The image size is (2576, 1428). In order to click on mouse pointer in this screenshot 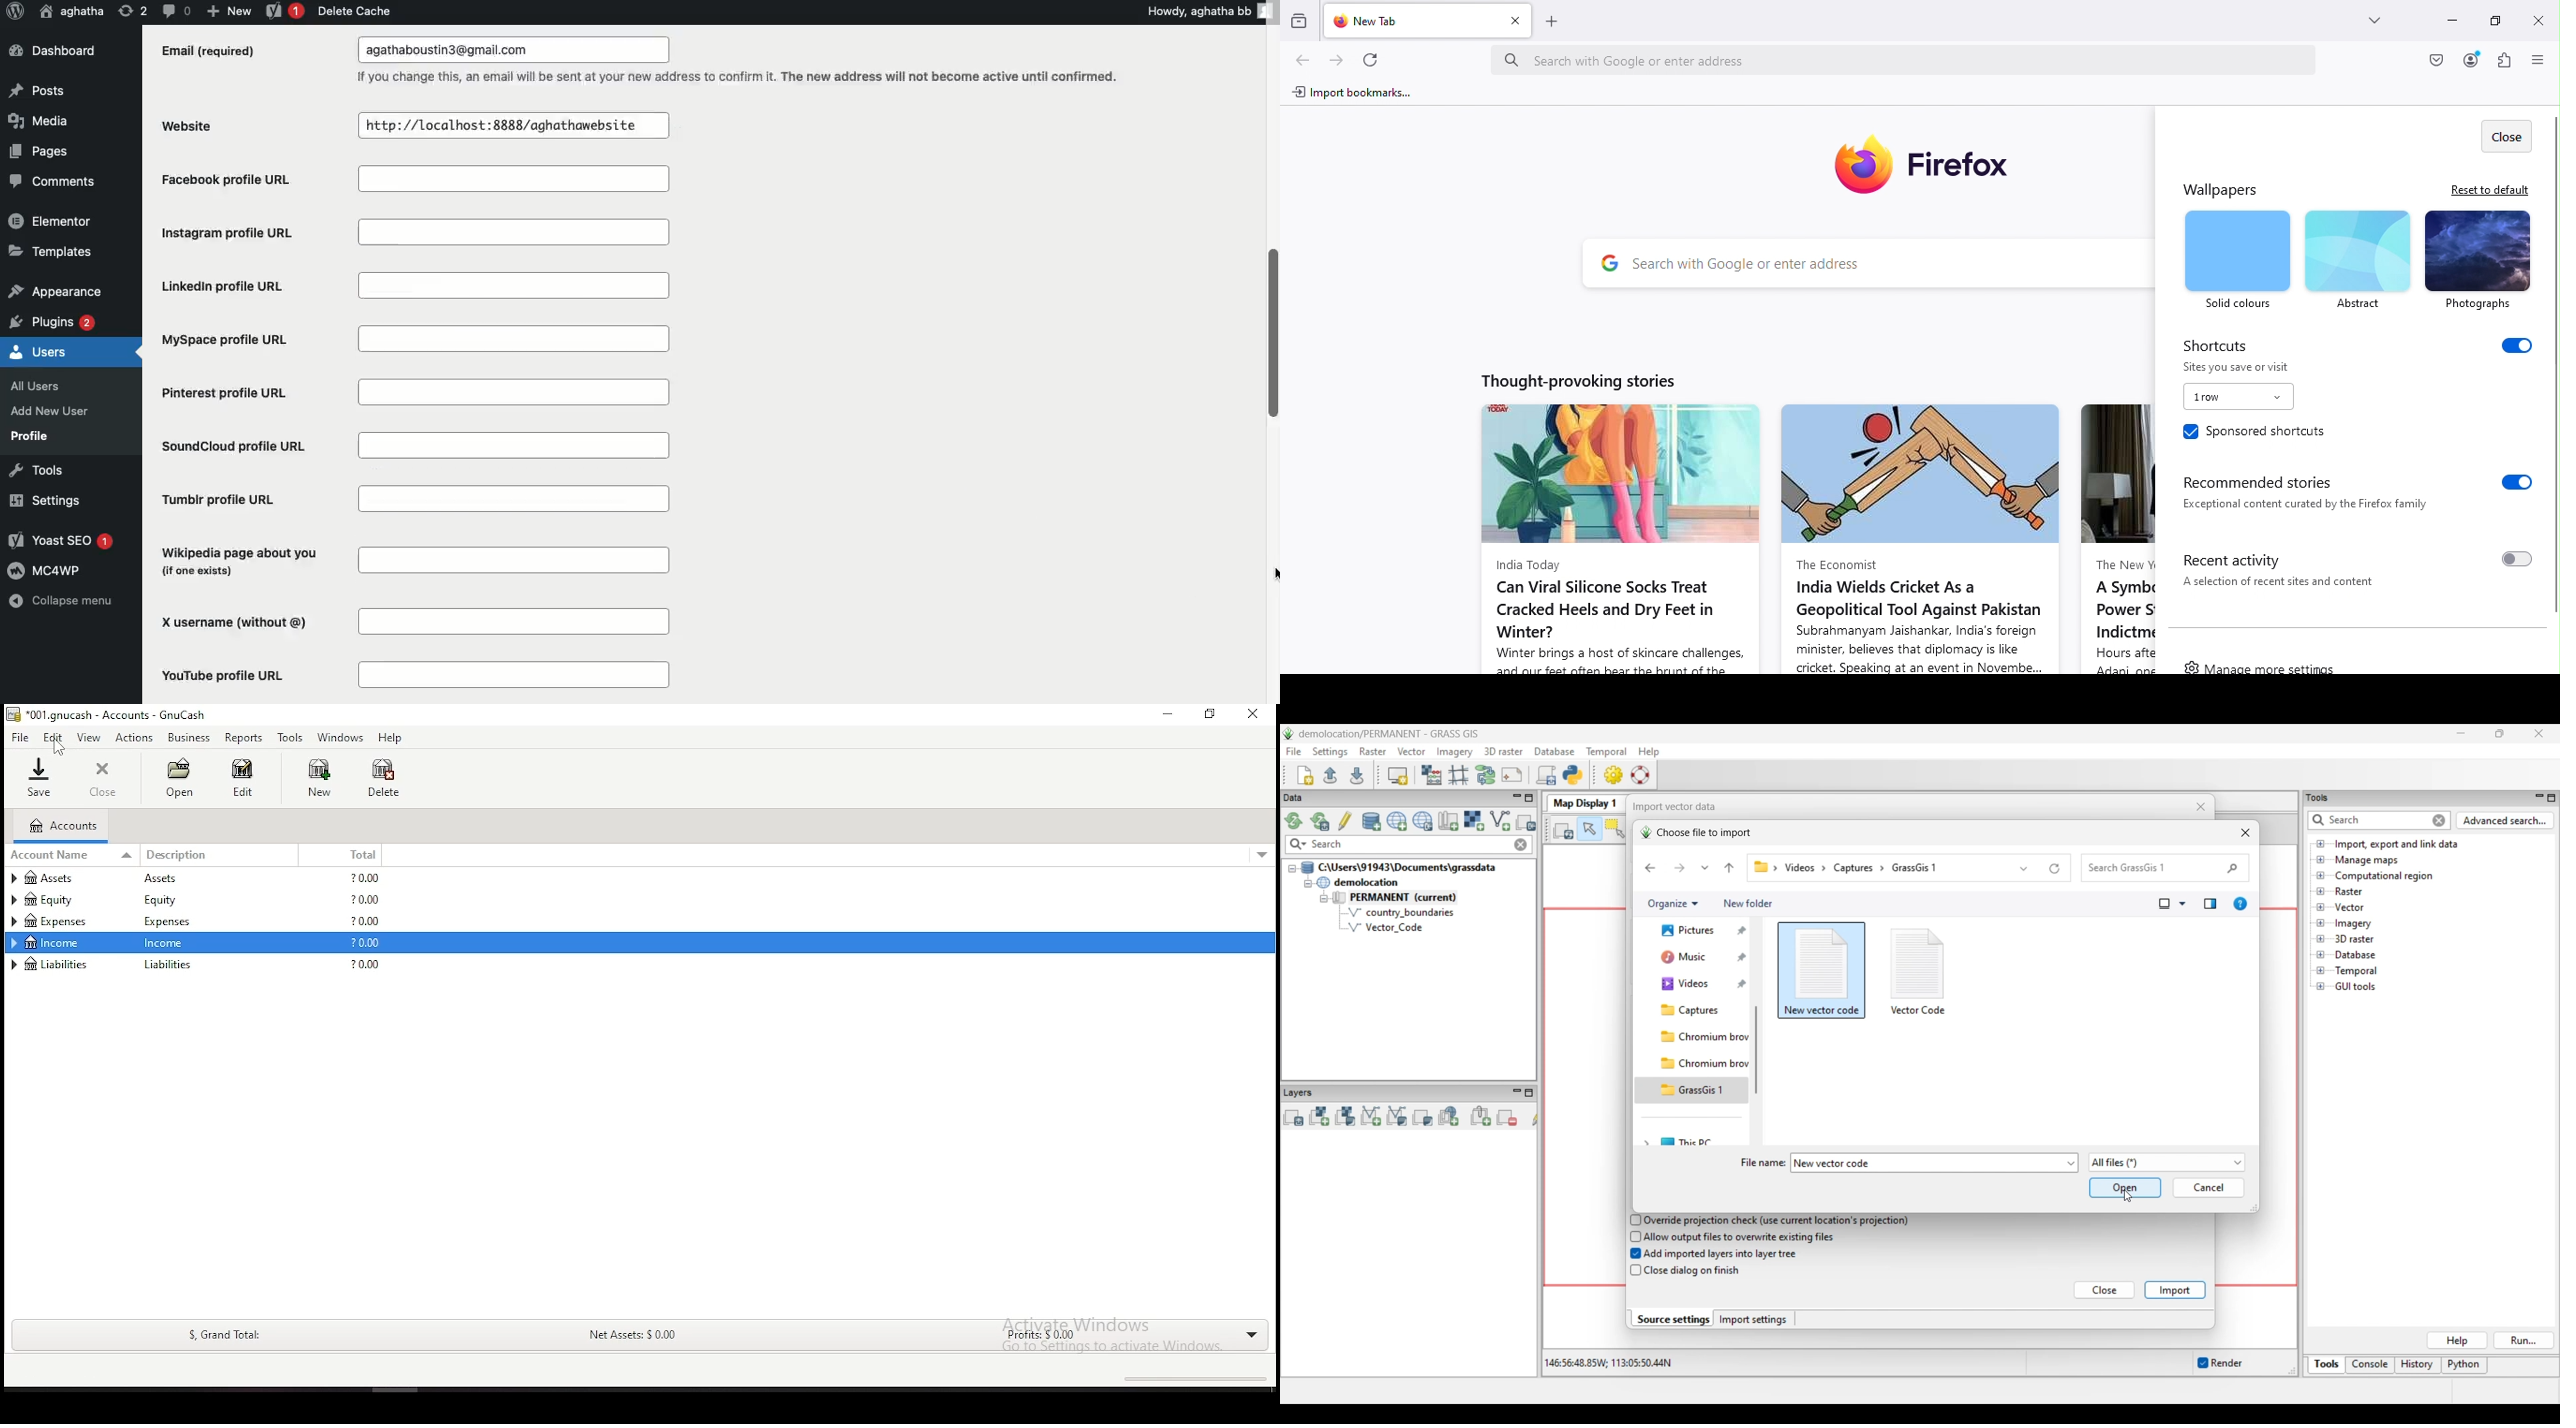, I will do `click(59, 745)`.